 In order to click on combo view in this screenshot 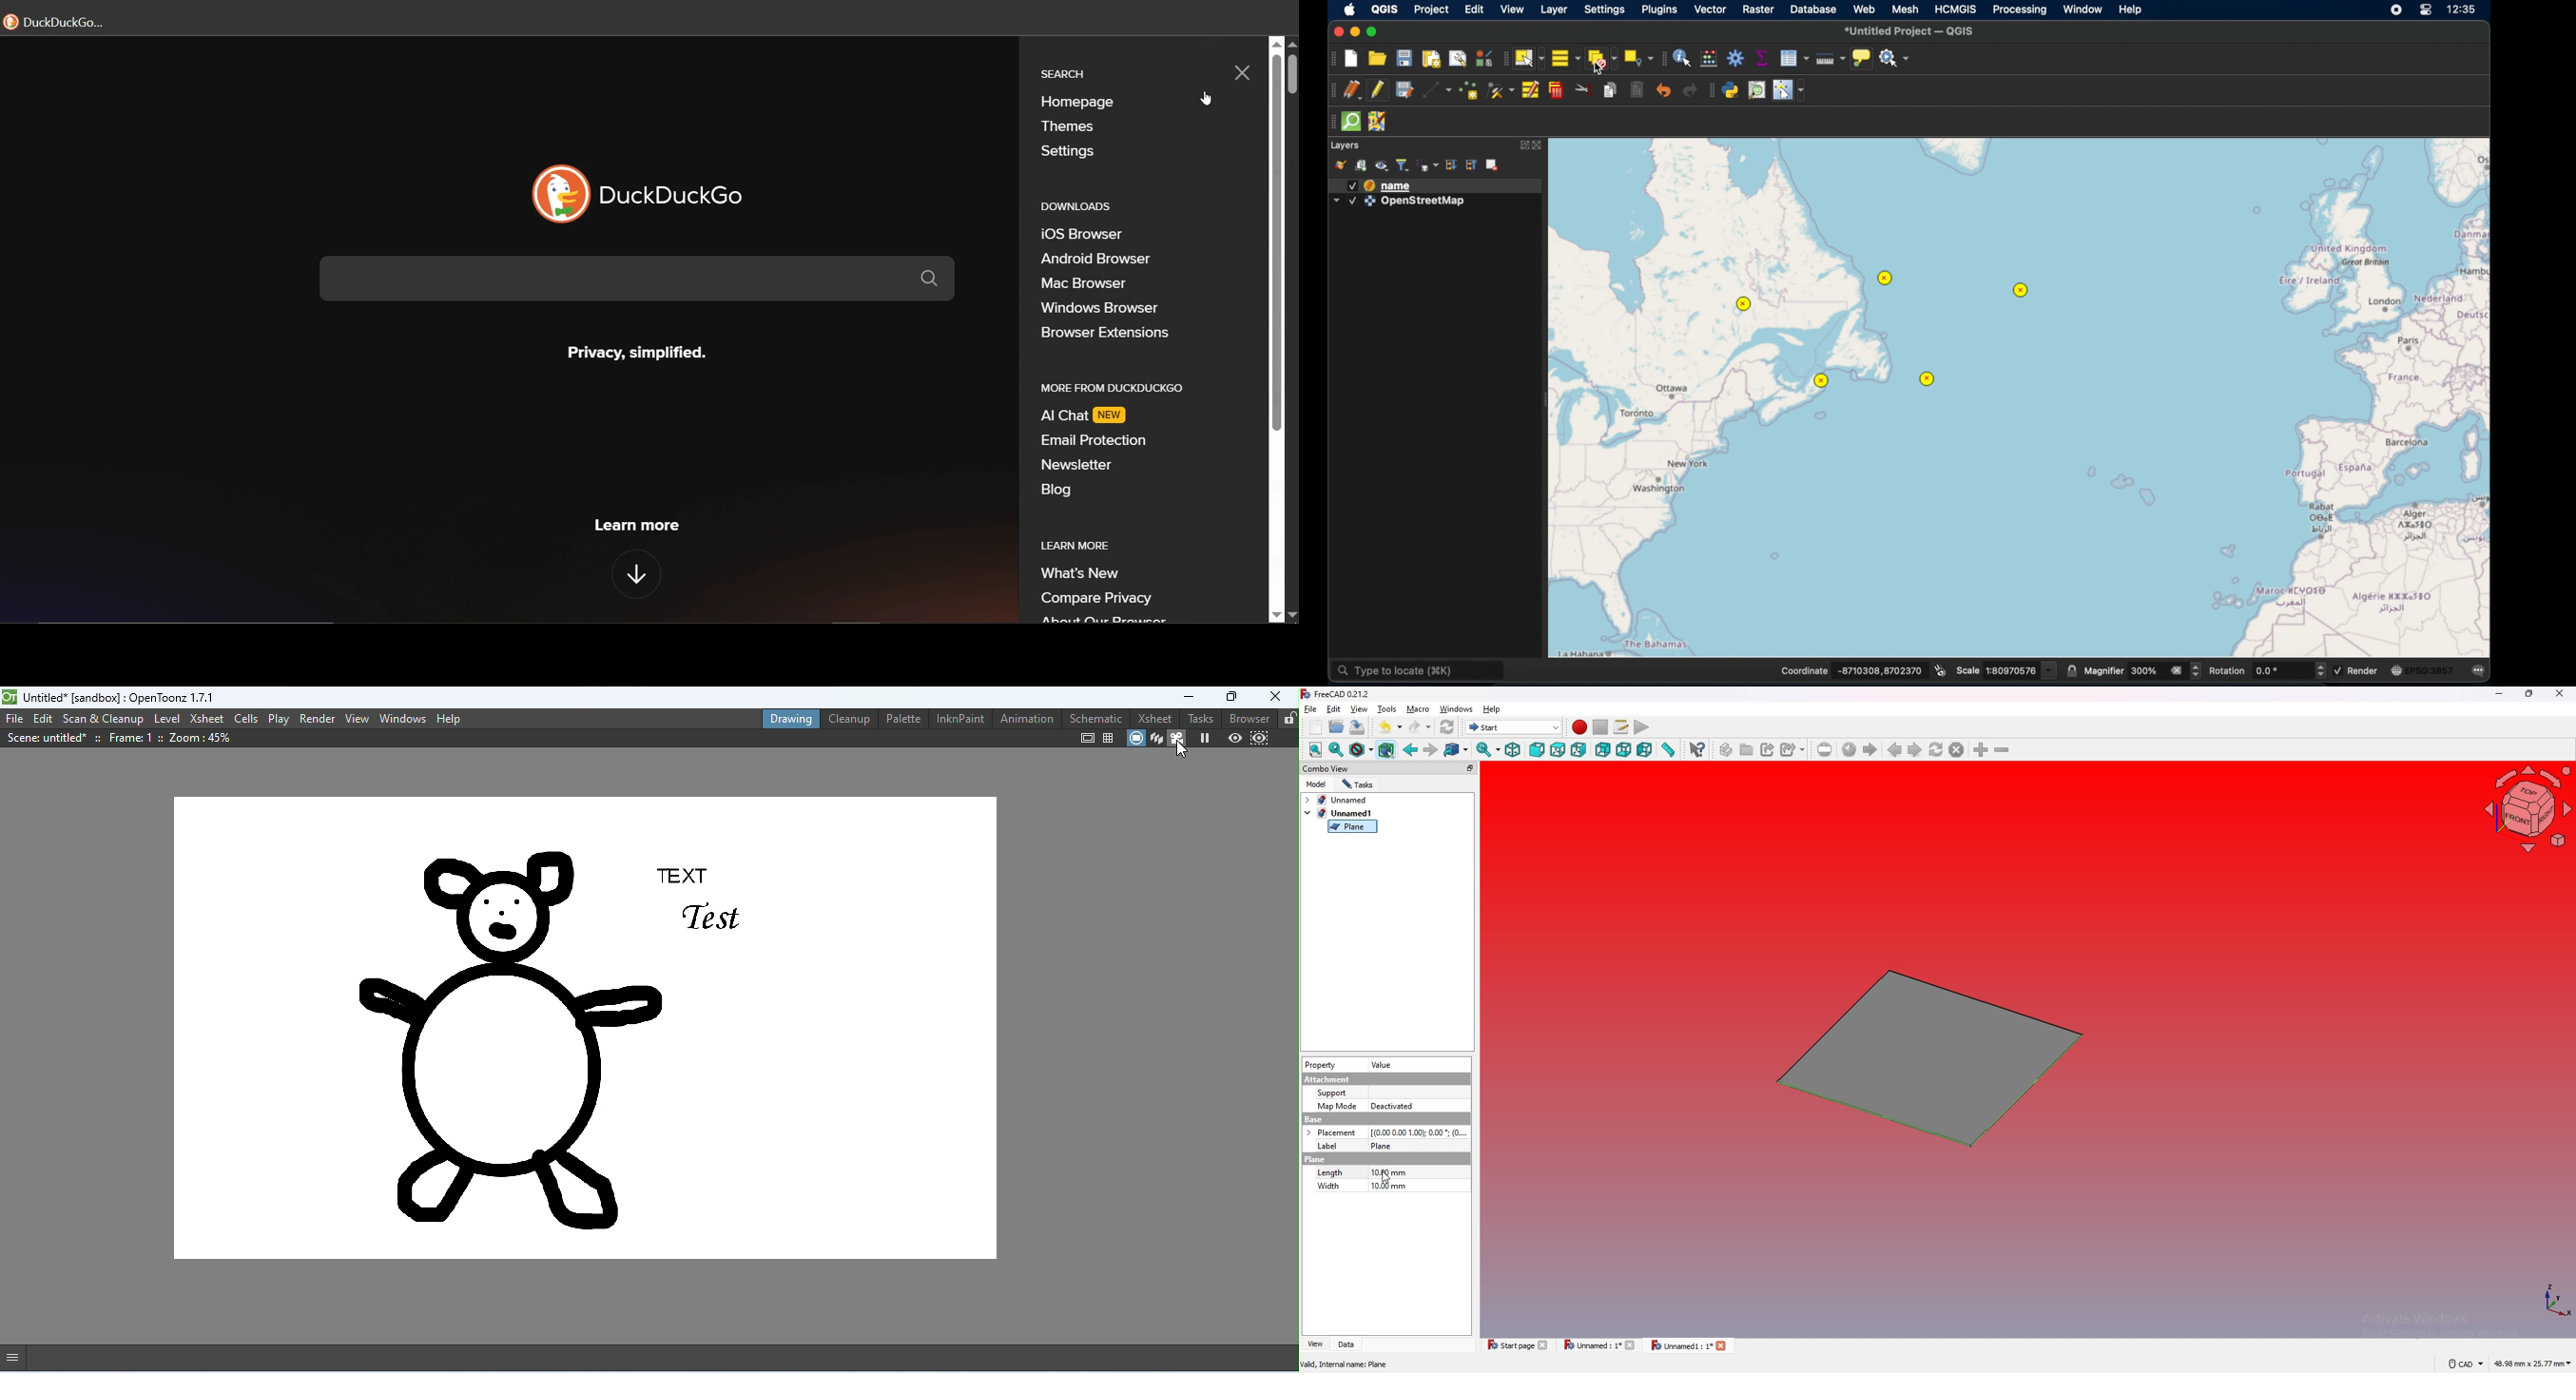, I will do `click(1390, 768)`.